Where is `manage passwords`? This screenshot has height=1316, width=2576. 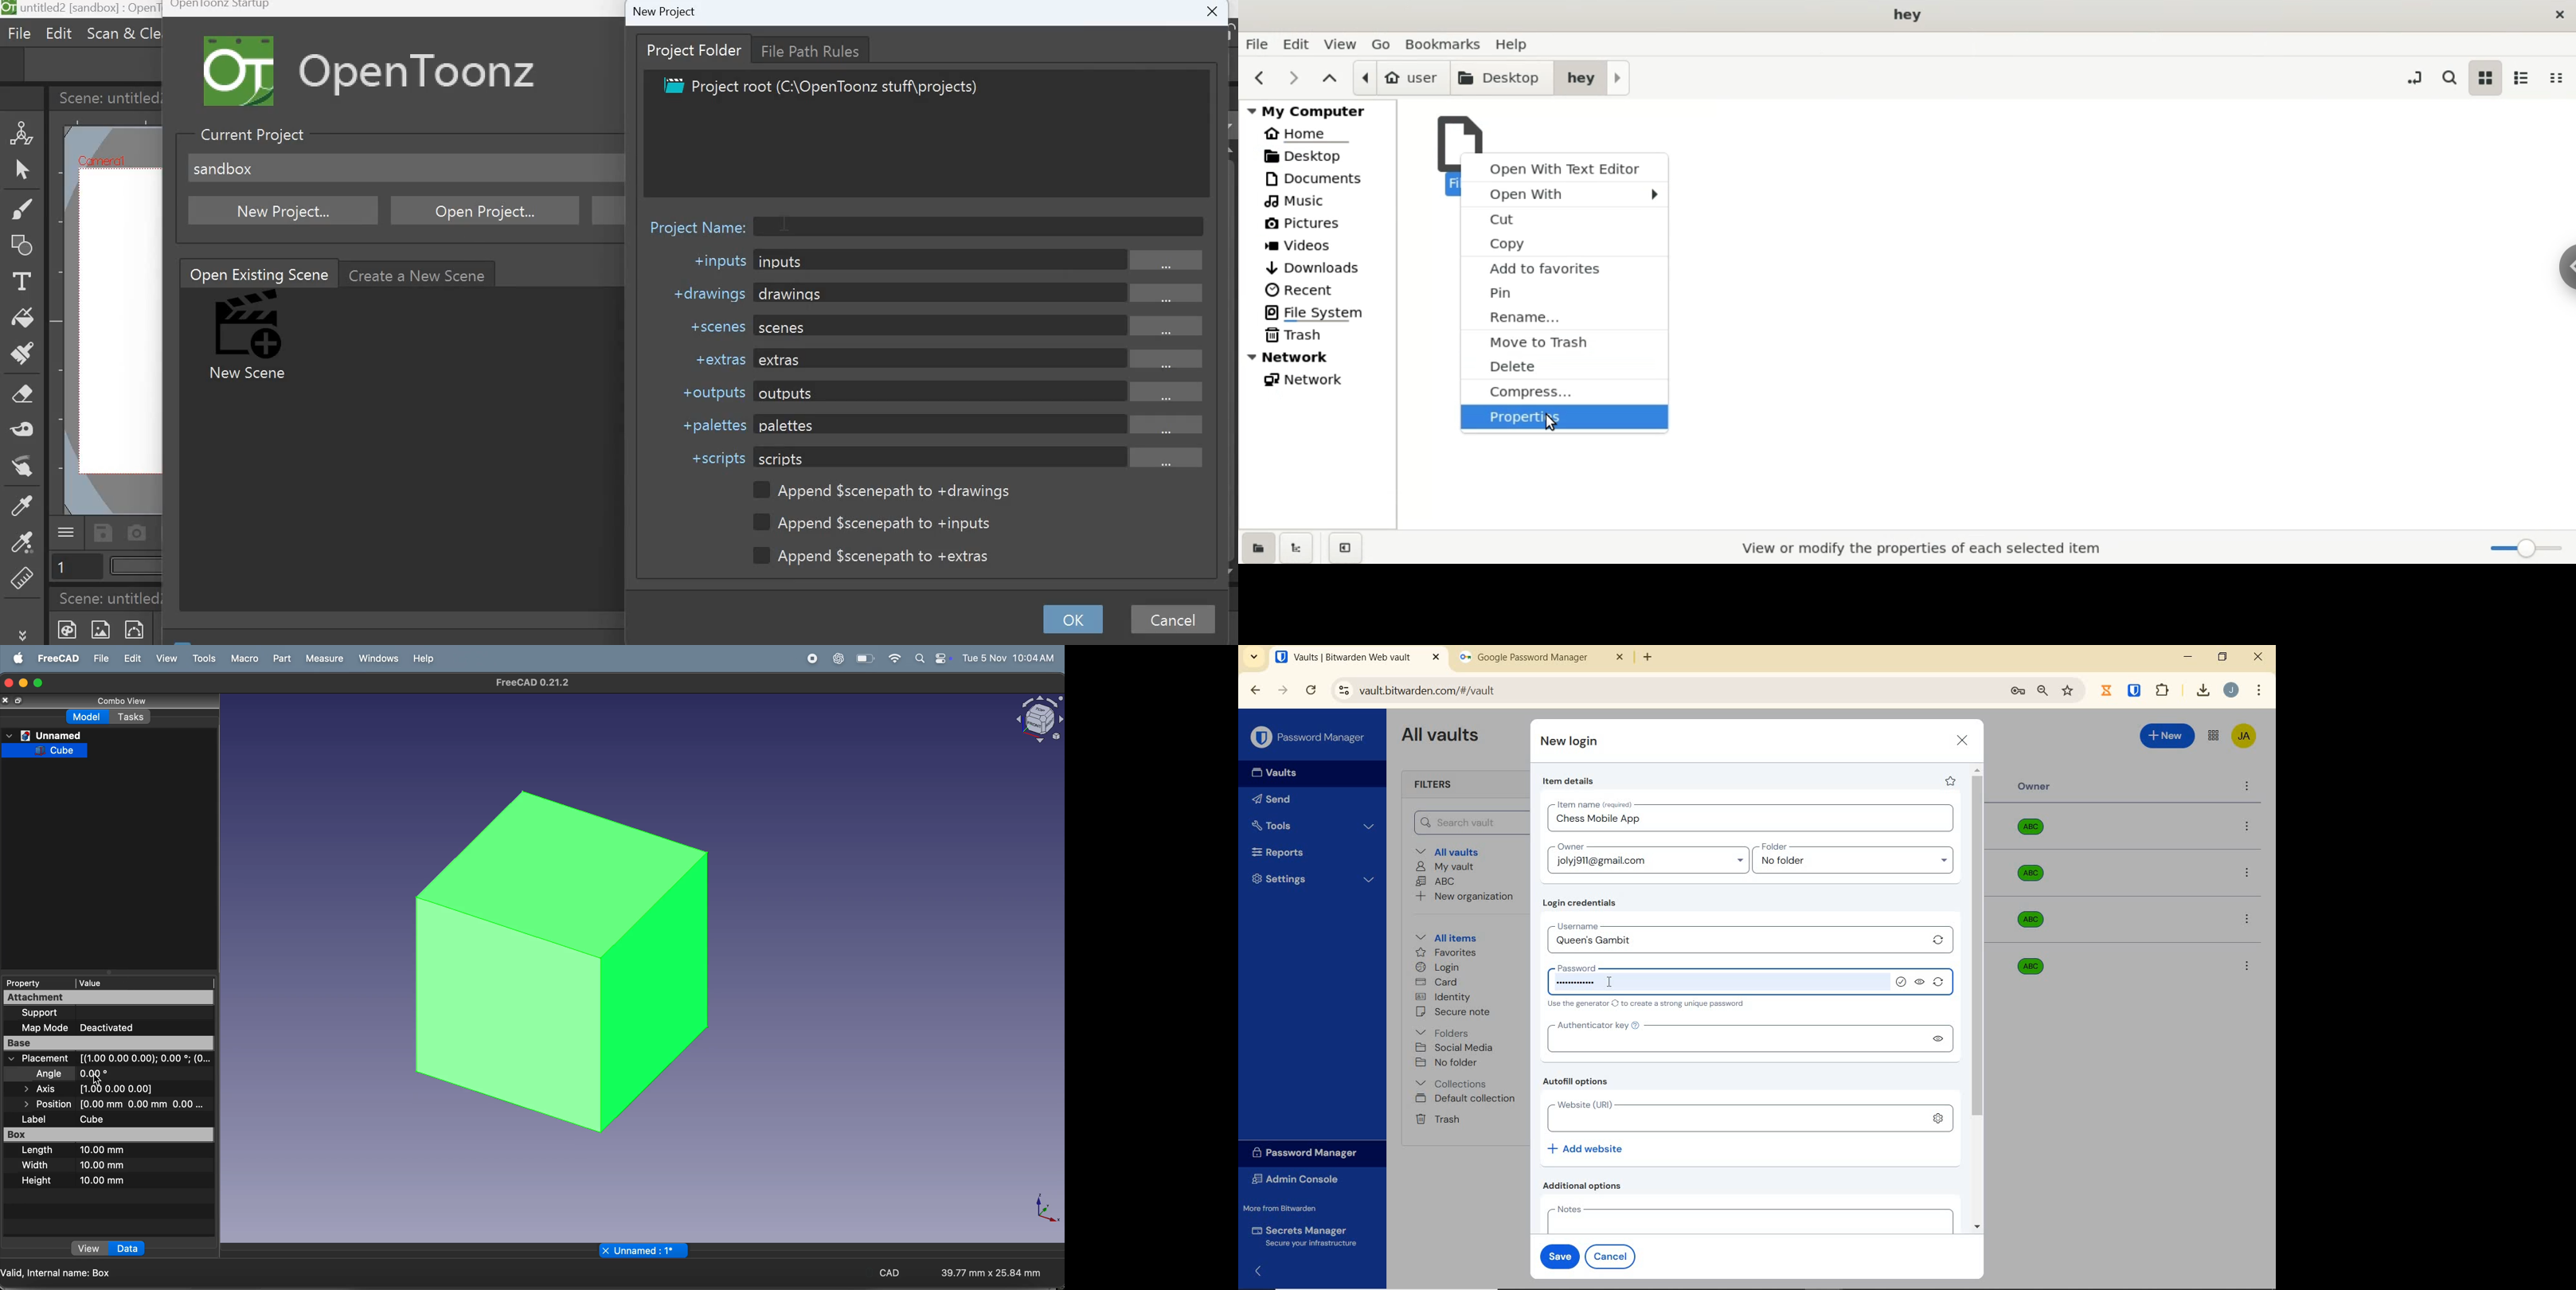
manage passwords is located at coordinates (2018, 691).